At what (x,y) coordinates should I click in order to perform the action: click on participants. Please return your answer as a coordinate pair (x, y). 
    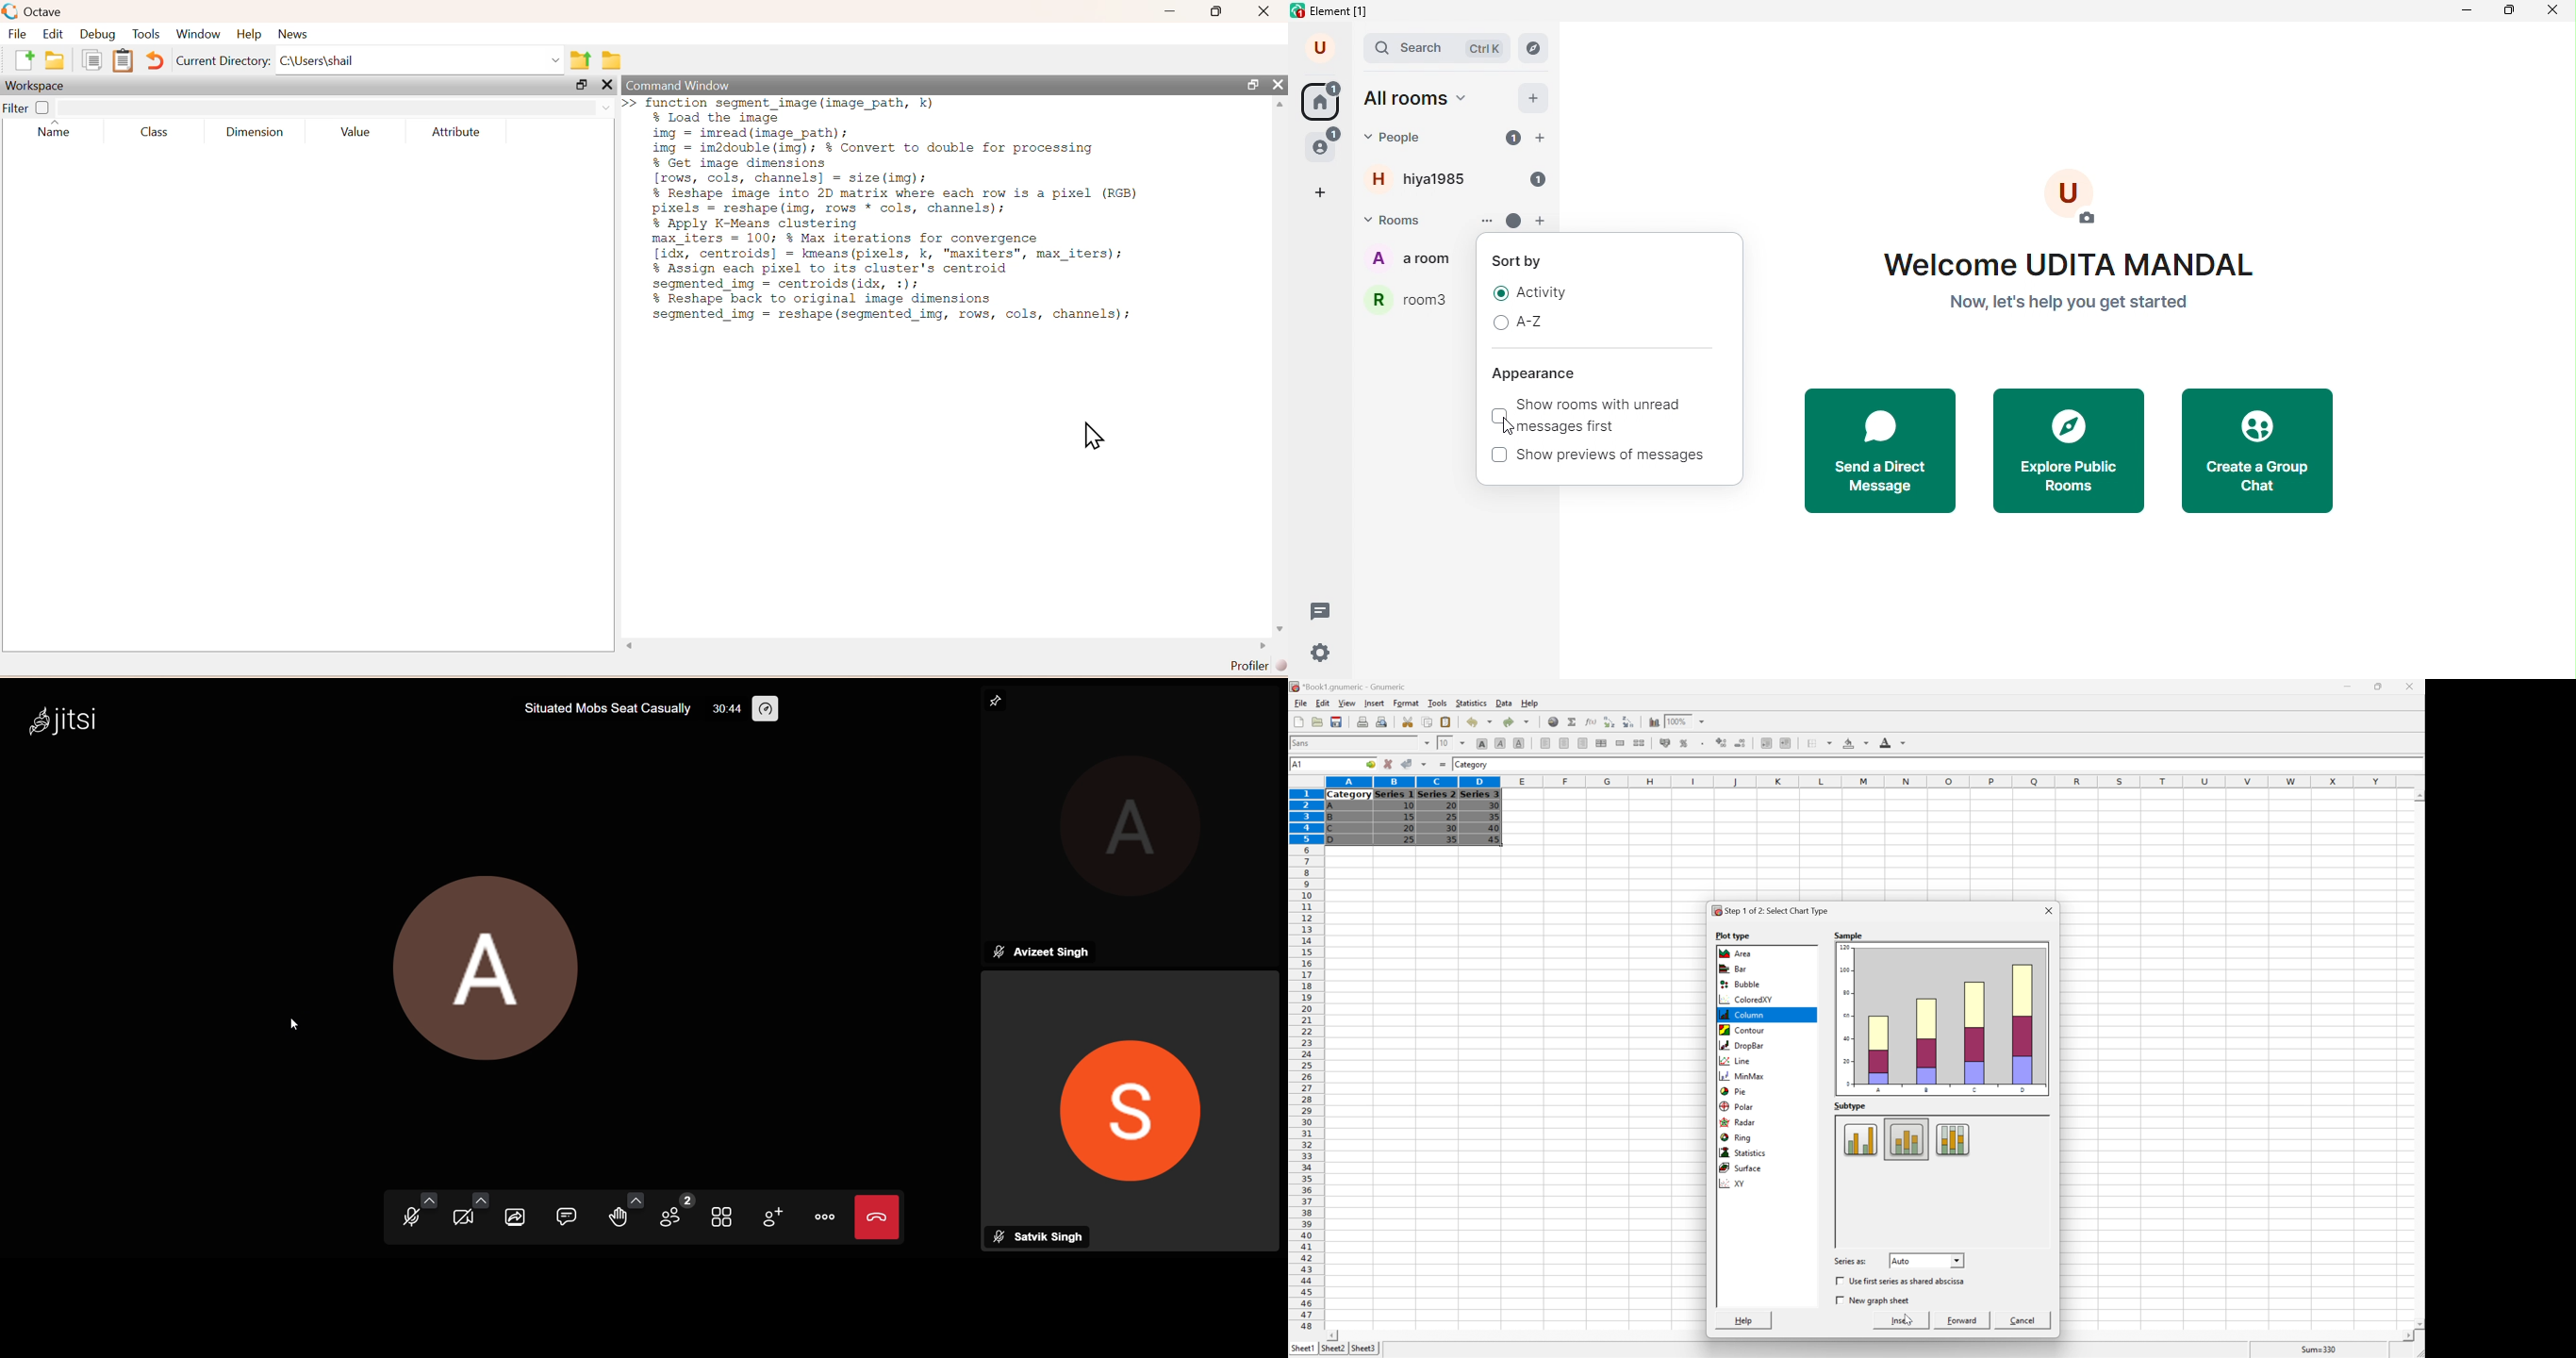
    Looking at the image, I should click on (673, 1212).